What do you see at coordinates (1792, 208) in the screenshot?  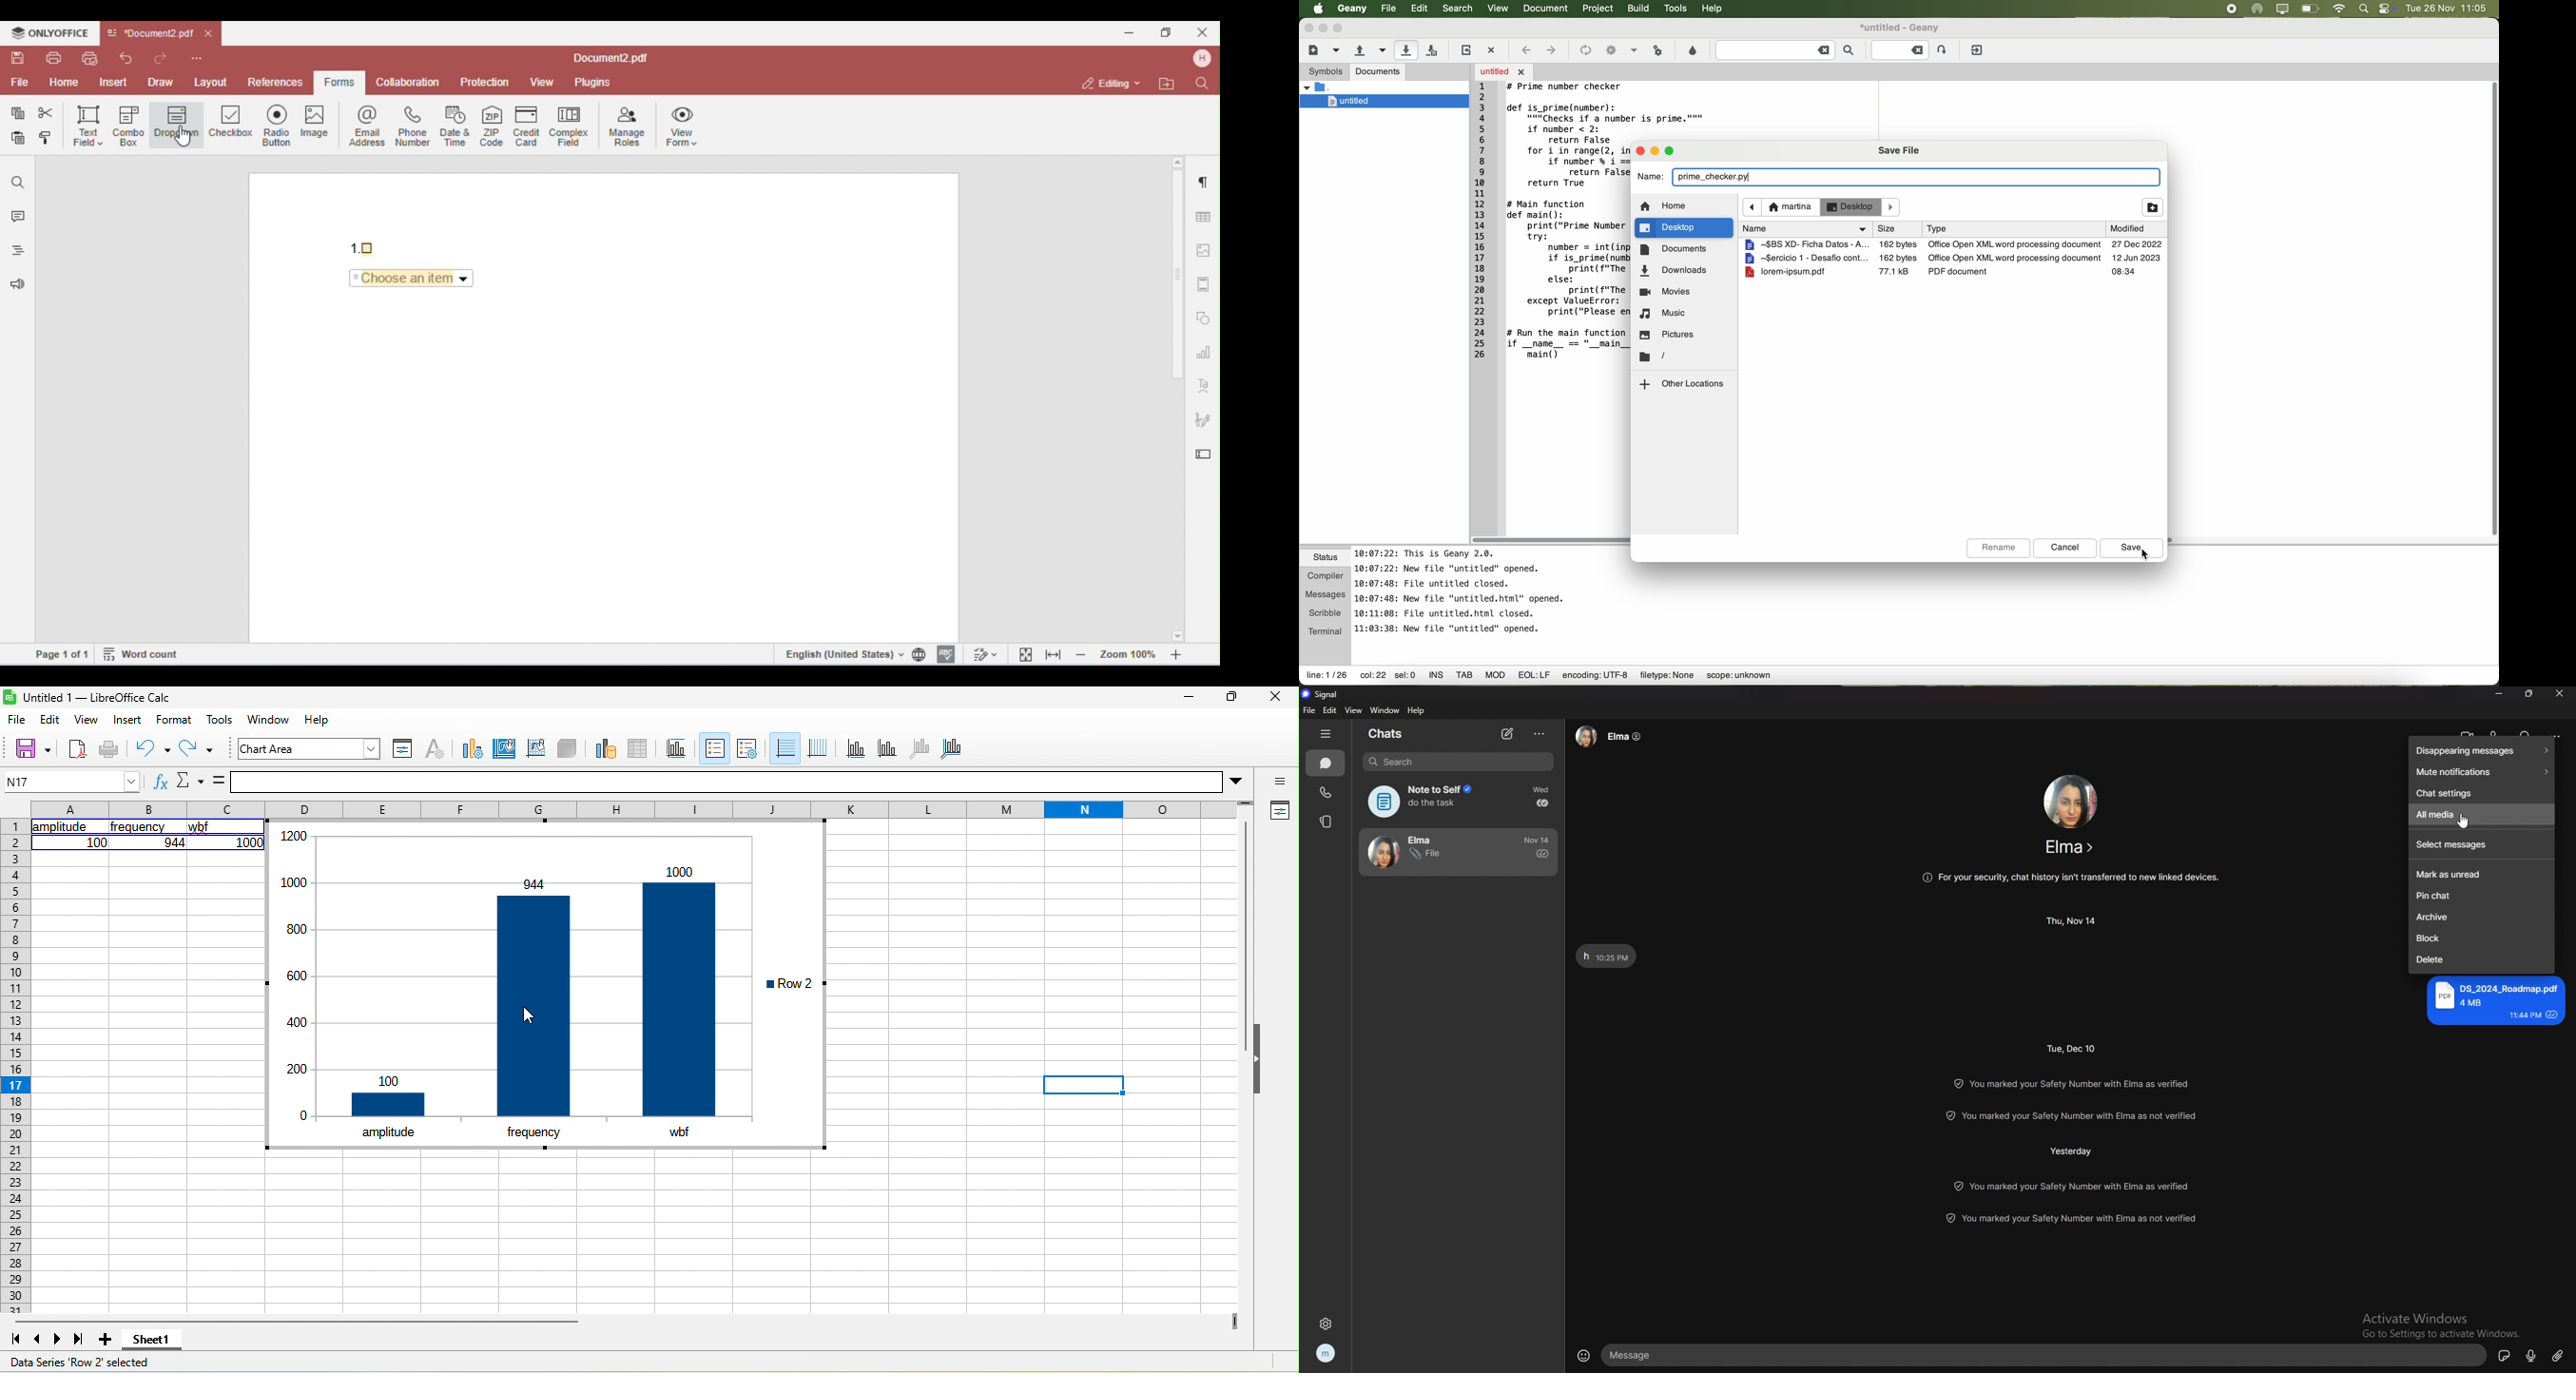 I see `martina location` at bounding box center [1792, 208].